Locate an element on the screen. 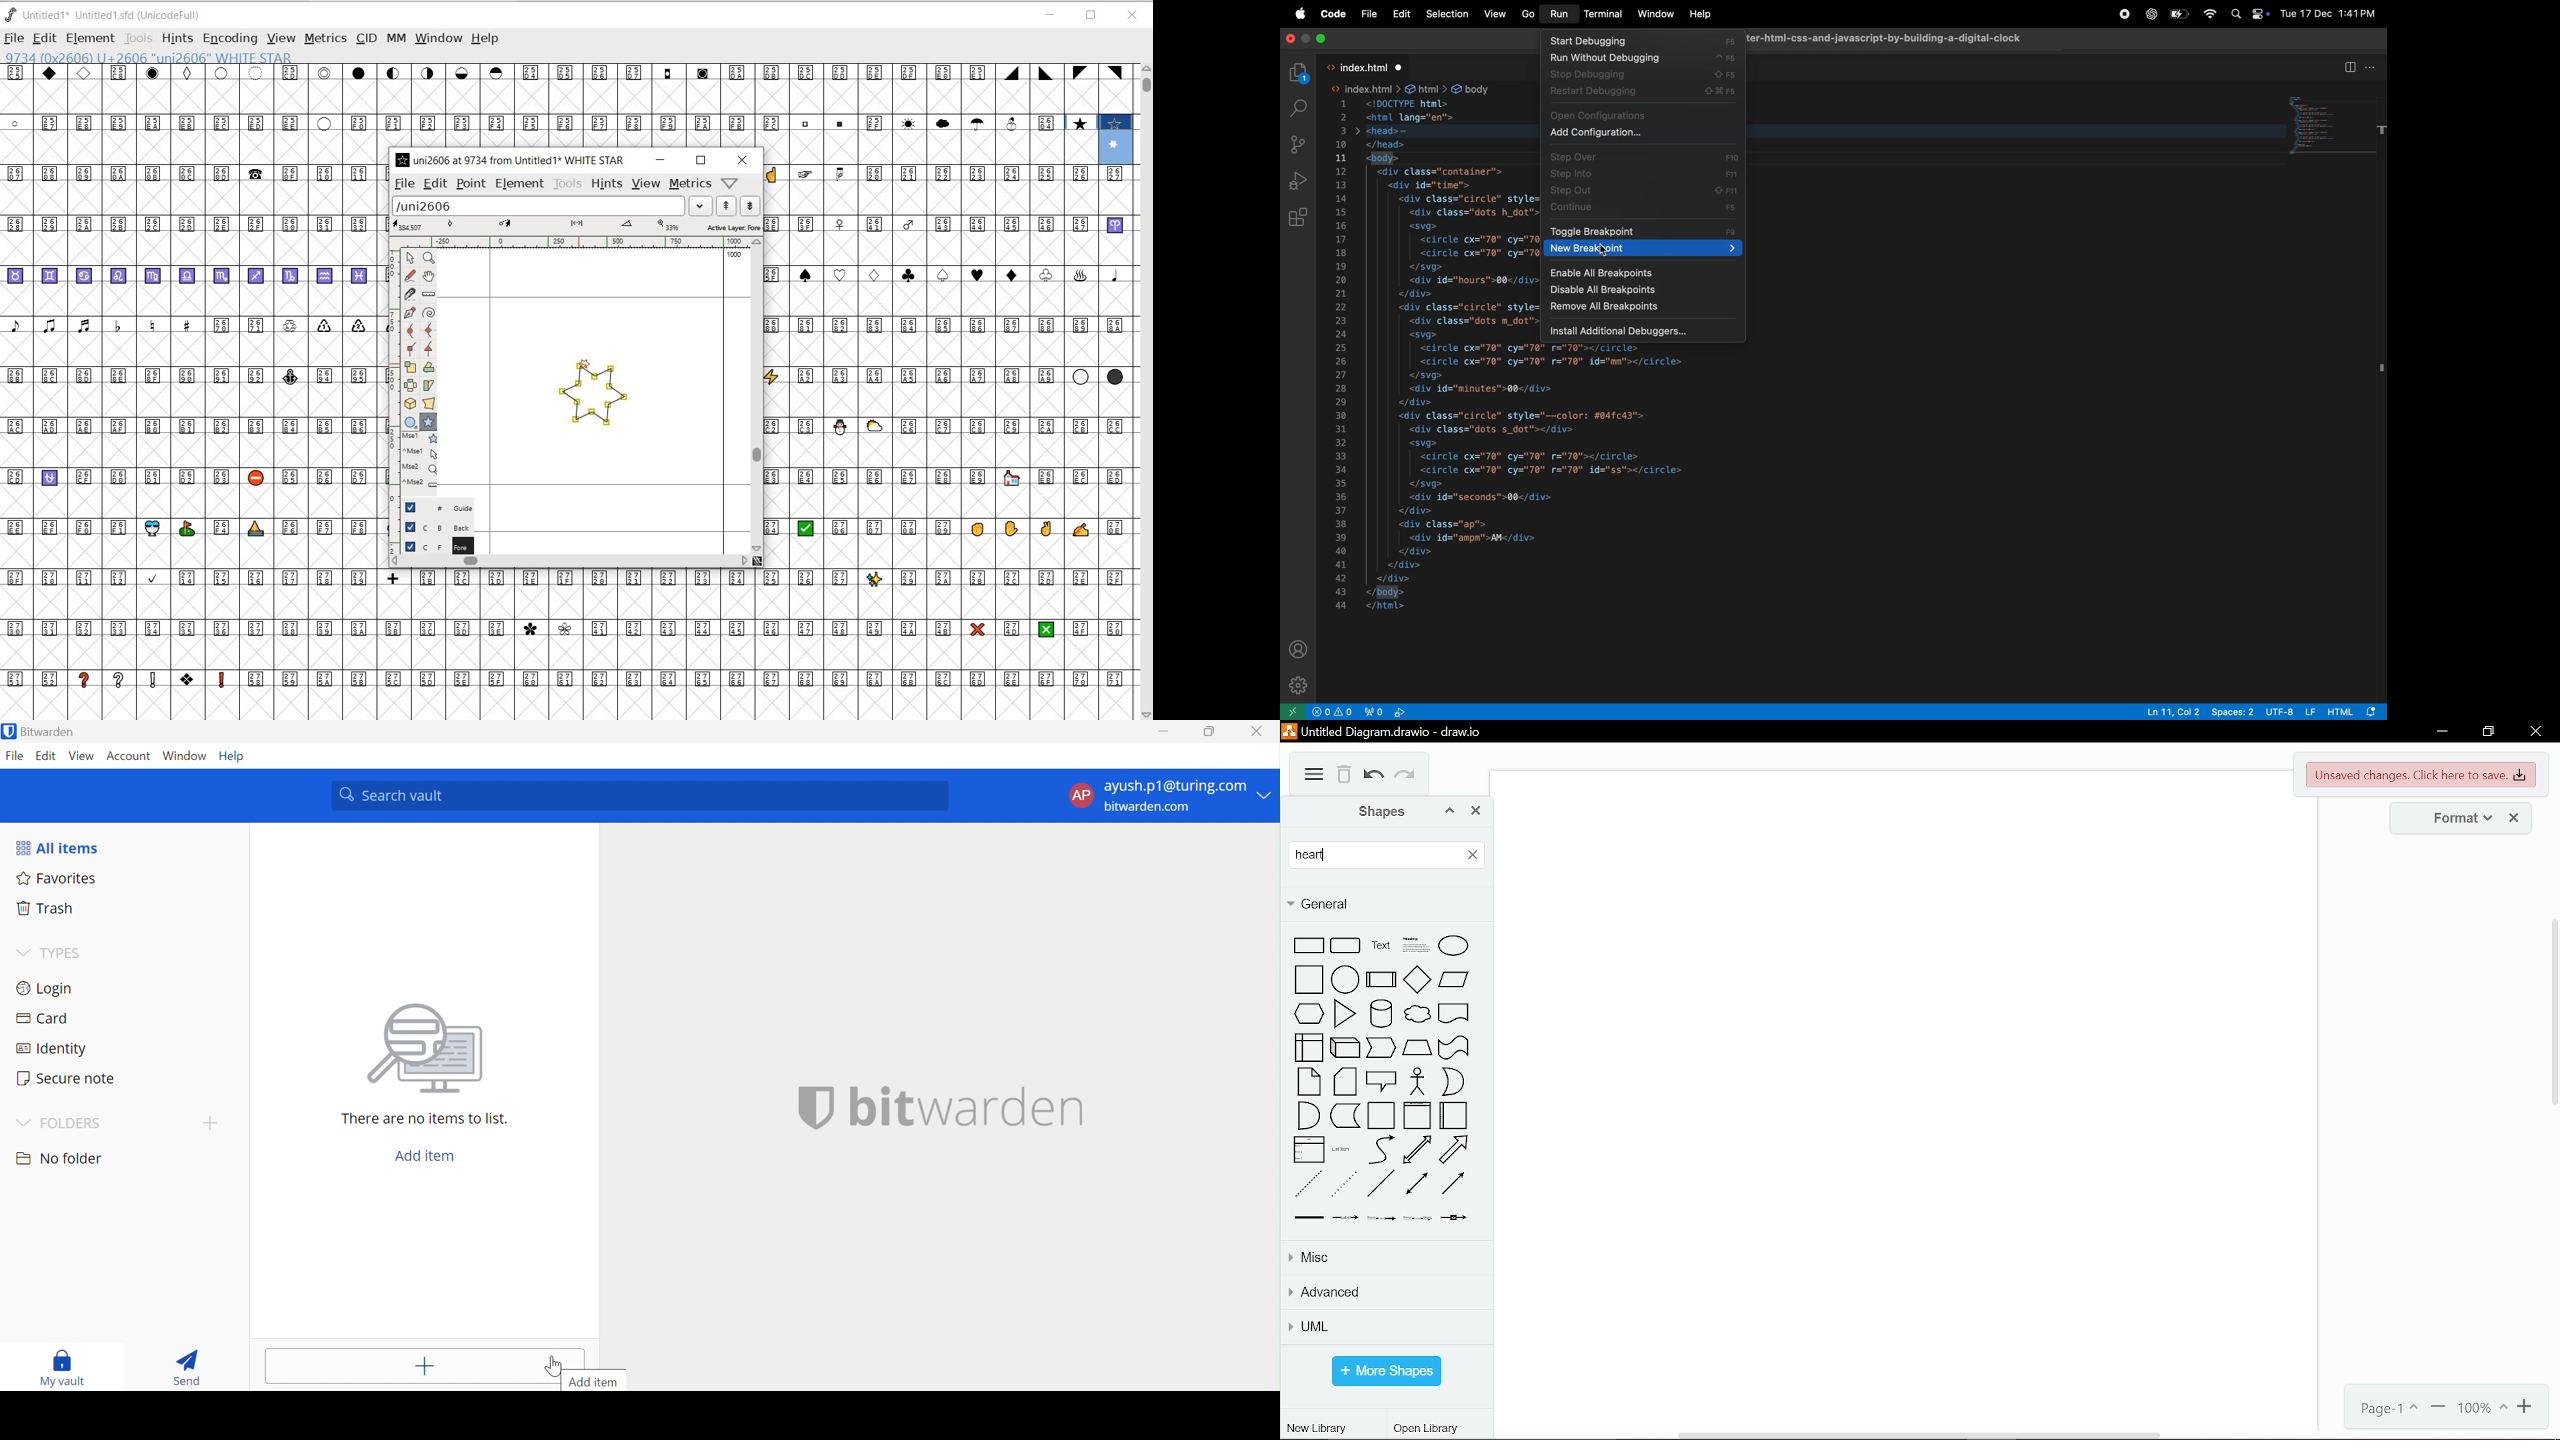  search shapes is located at coordinates (1374, 855).